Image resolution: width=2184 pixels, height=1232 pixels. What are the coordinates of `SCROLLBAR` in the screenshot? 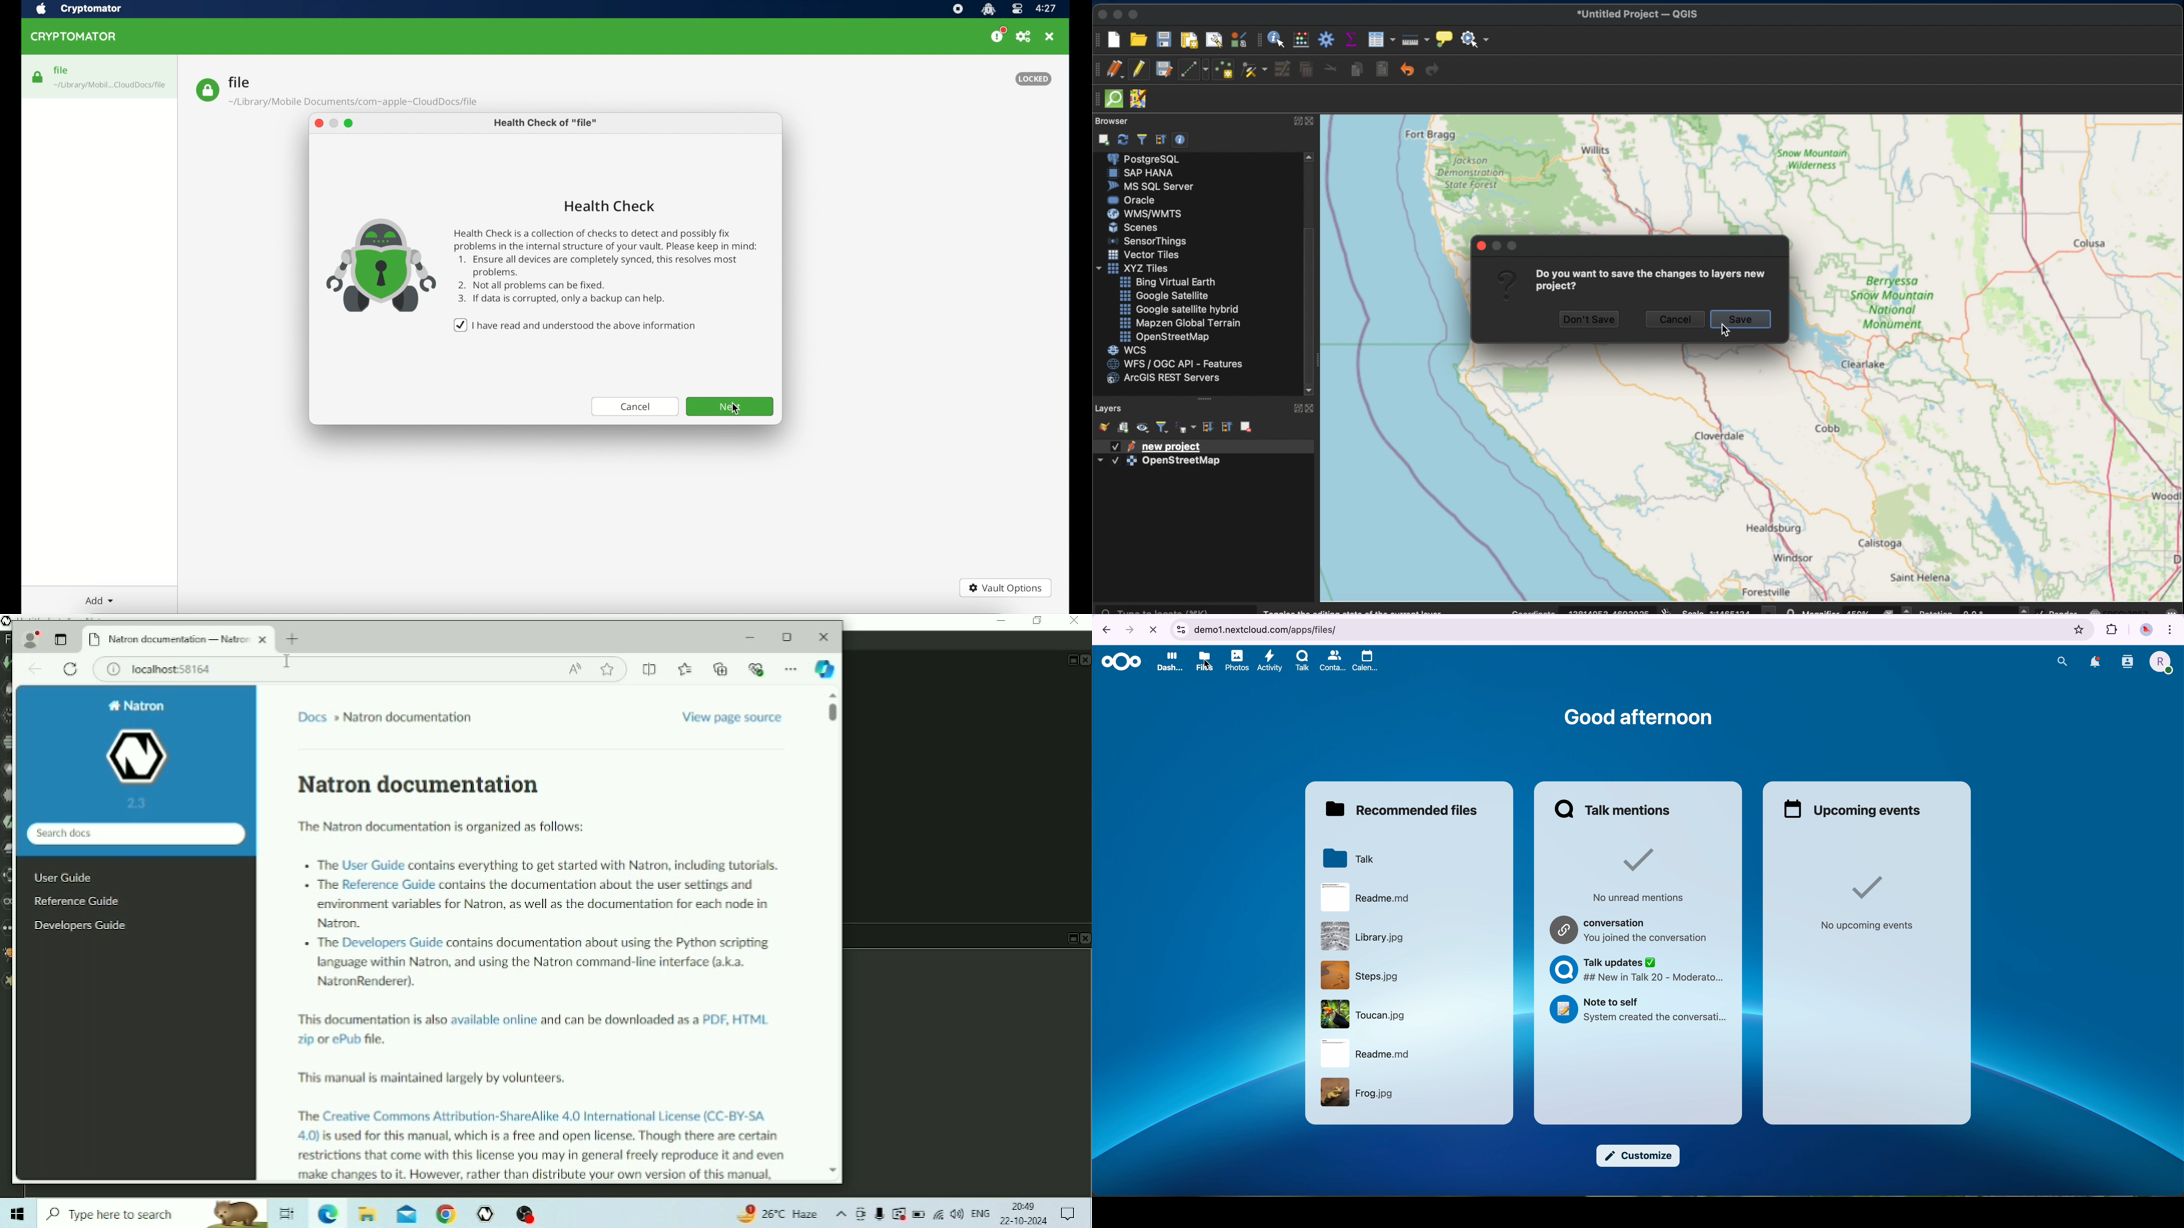 It's located at (1312, 275).